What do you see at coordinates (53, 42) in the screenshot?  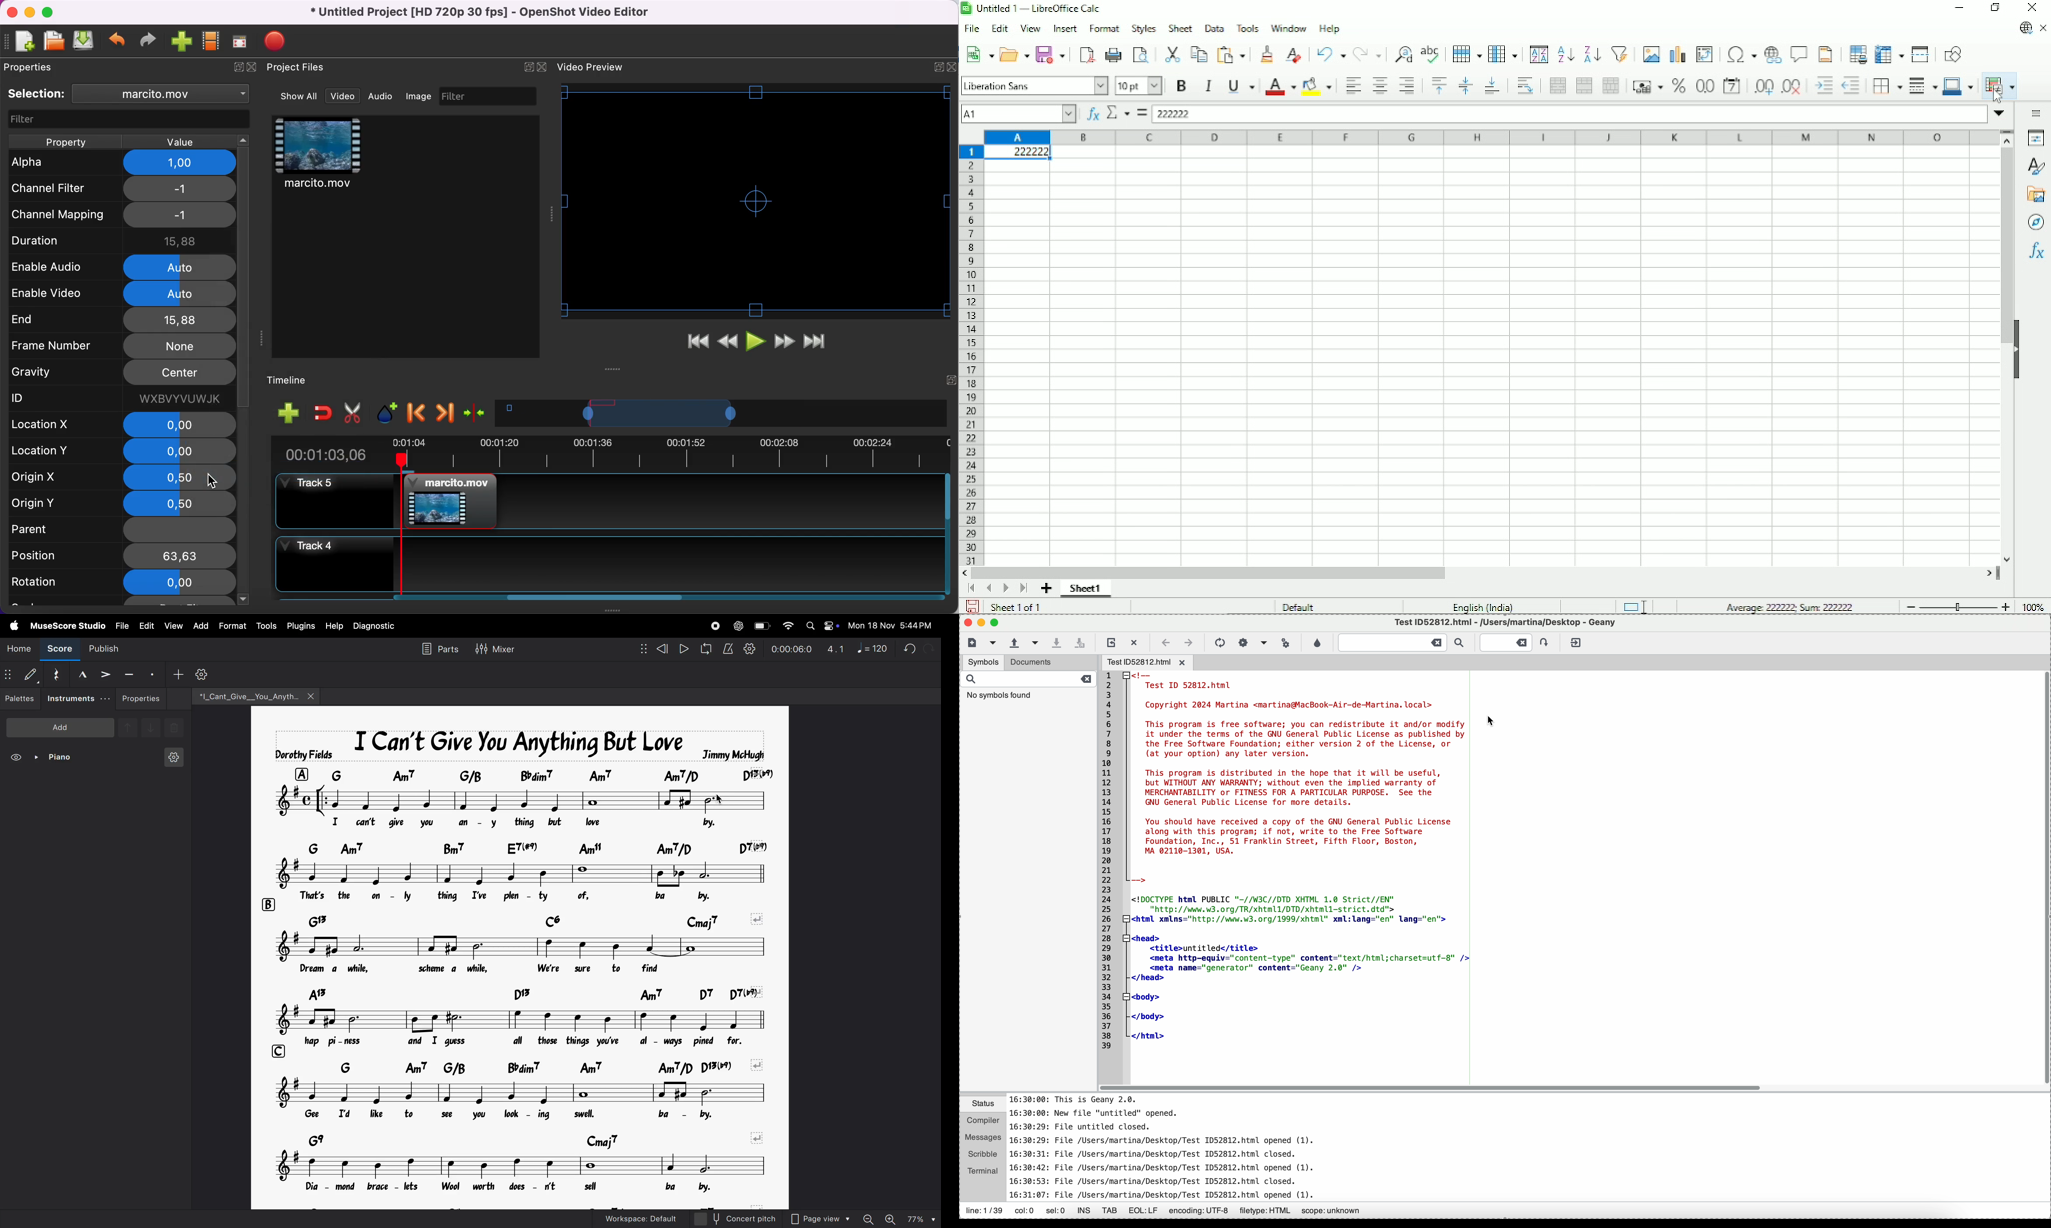 I see `open file` at bounding box center [53, 42].